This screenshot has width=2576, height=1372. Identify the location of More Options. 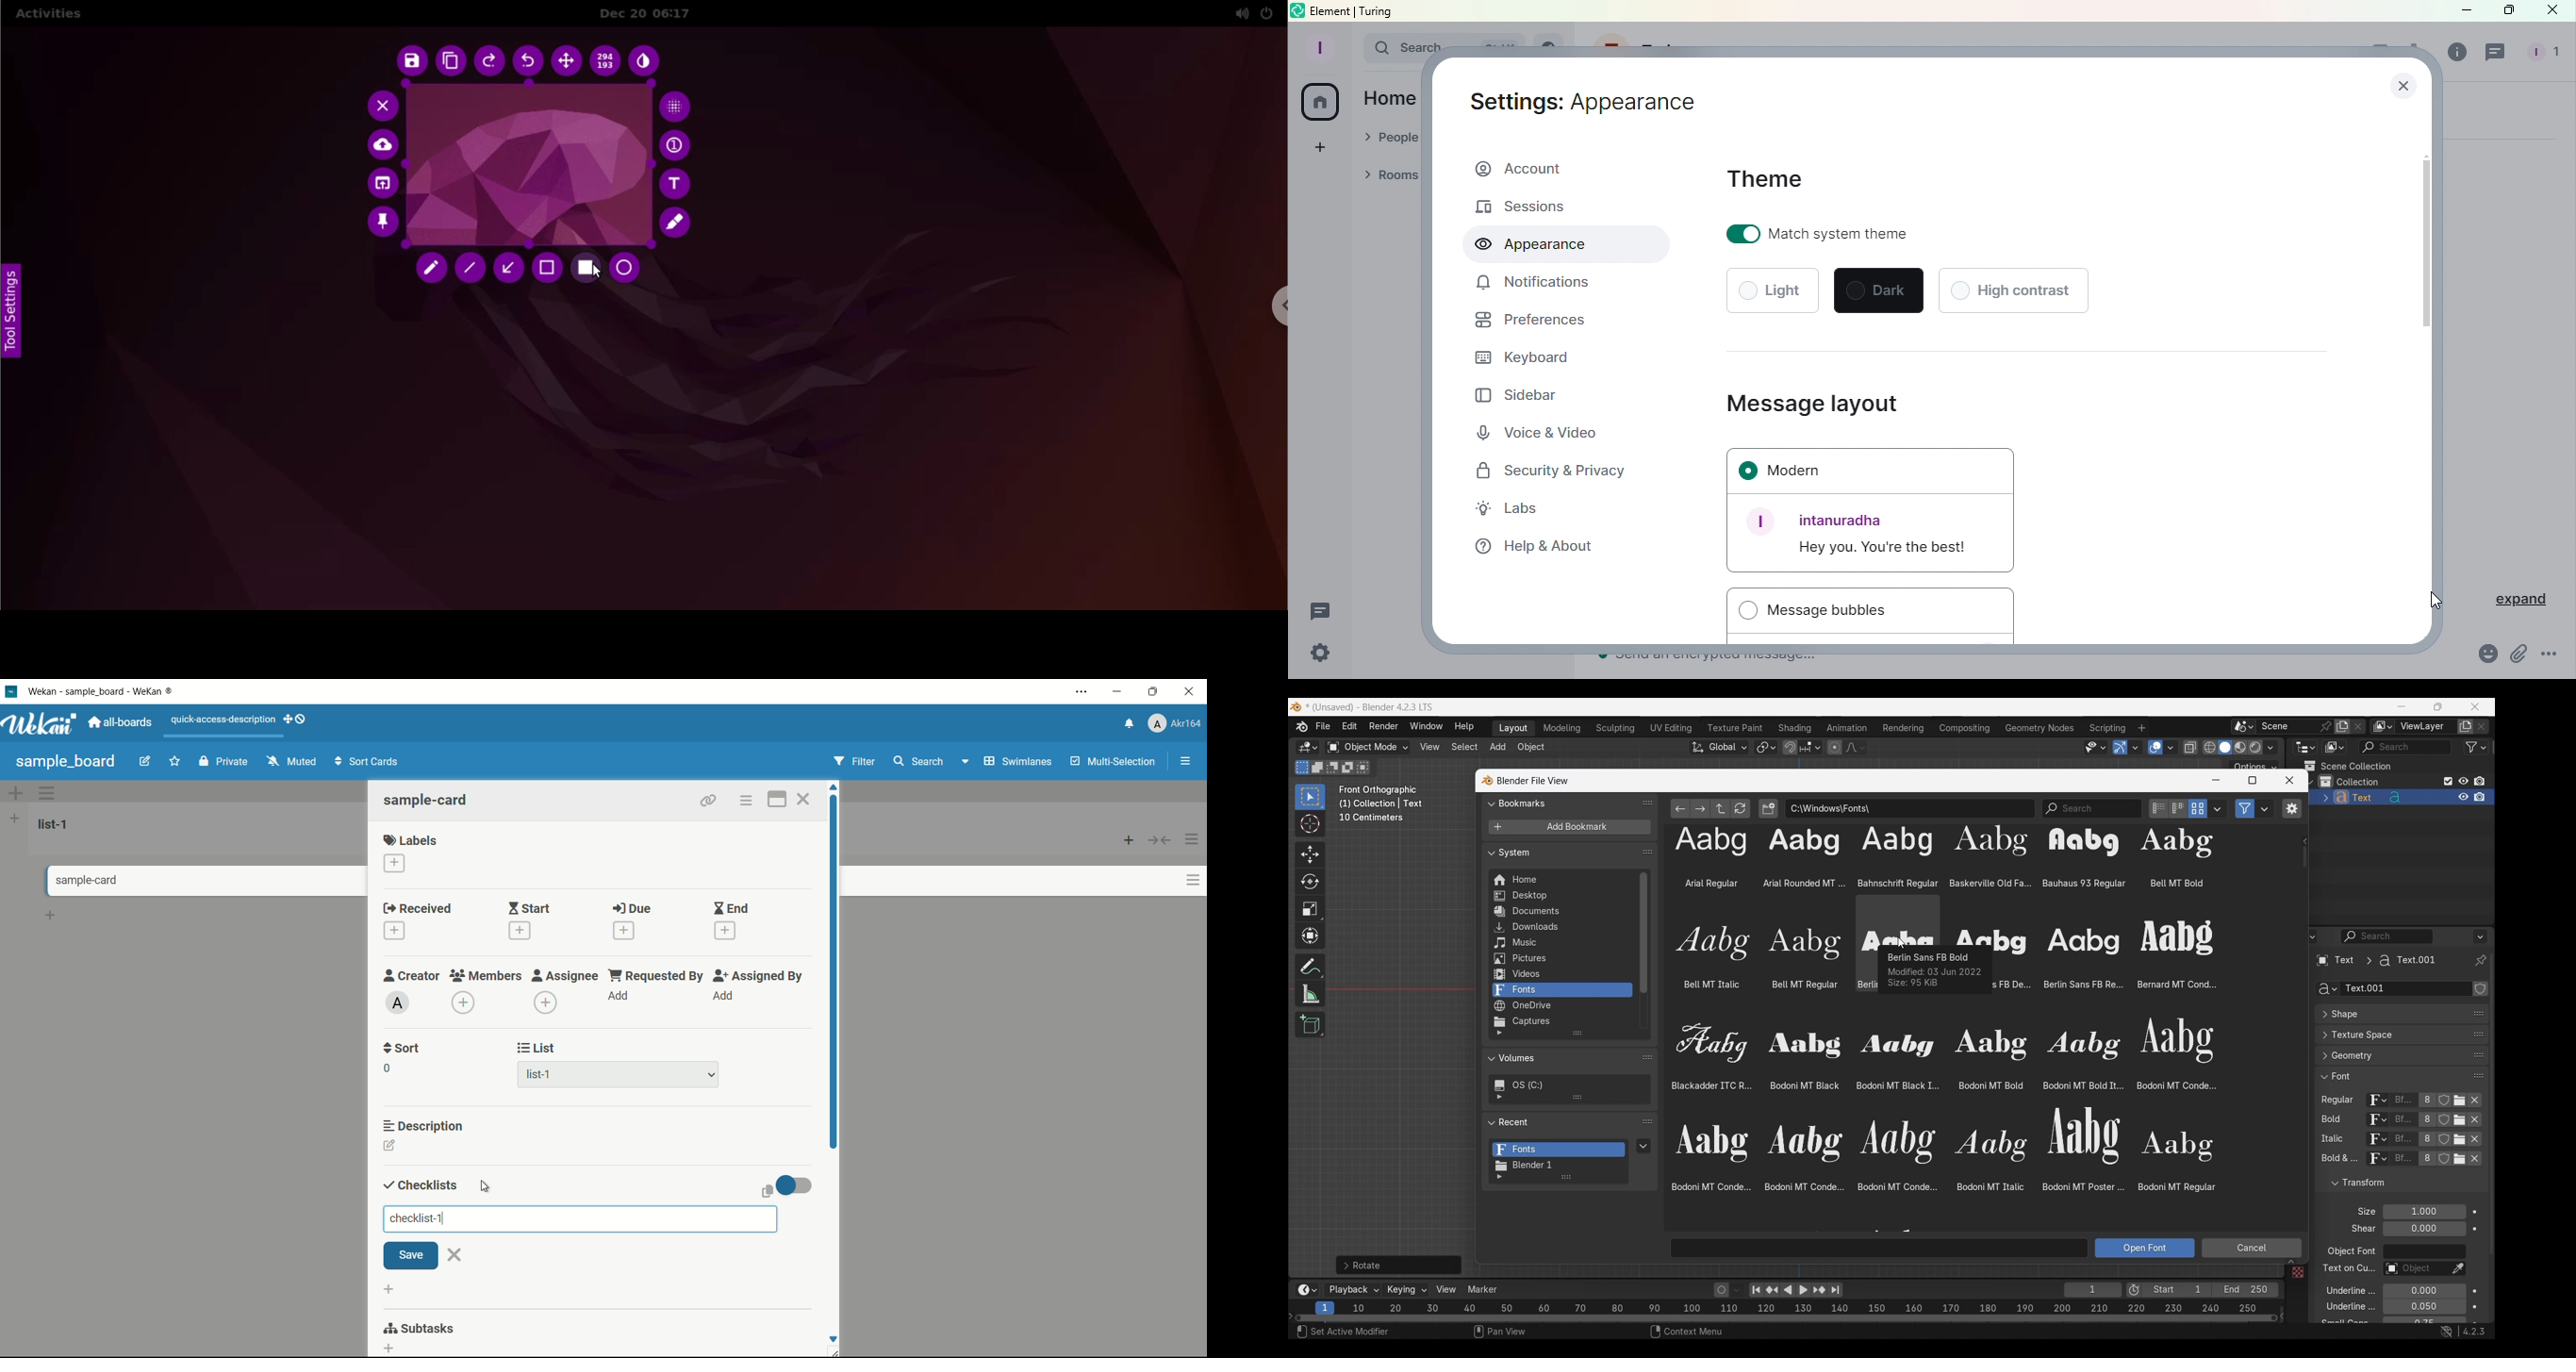
(2551, 657).